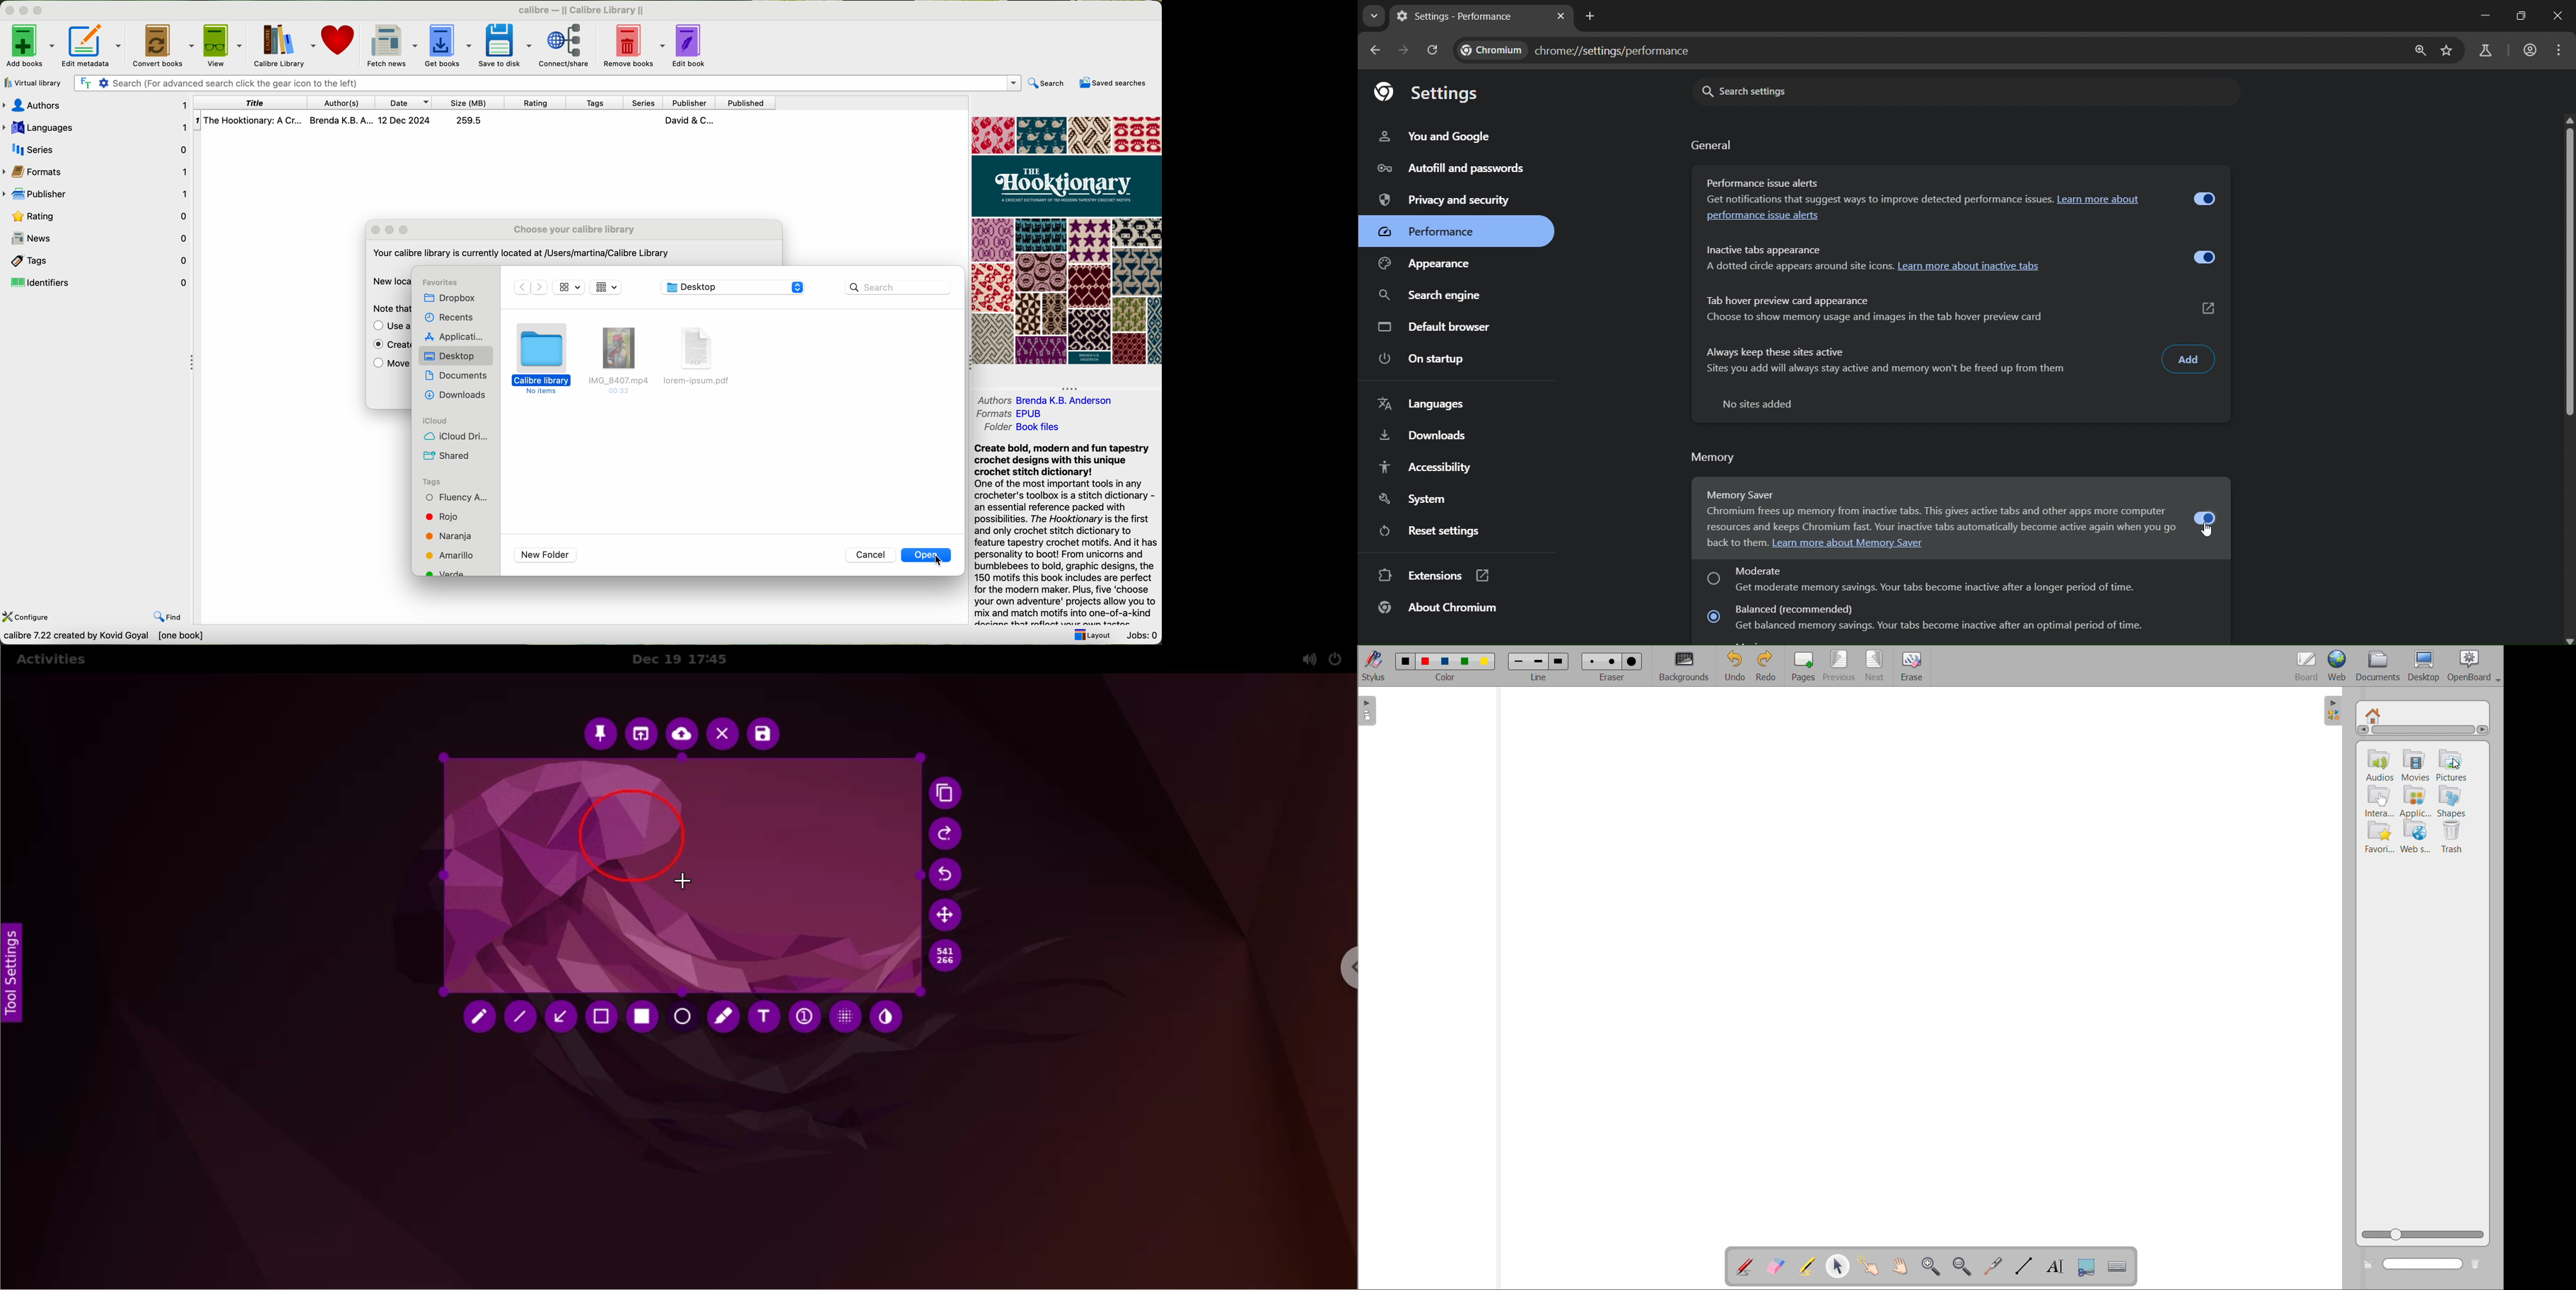  I want to click on shared, so click(446, 456).